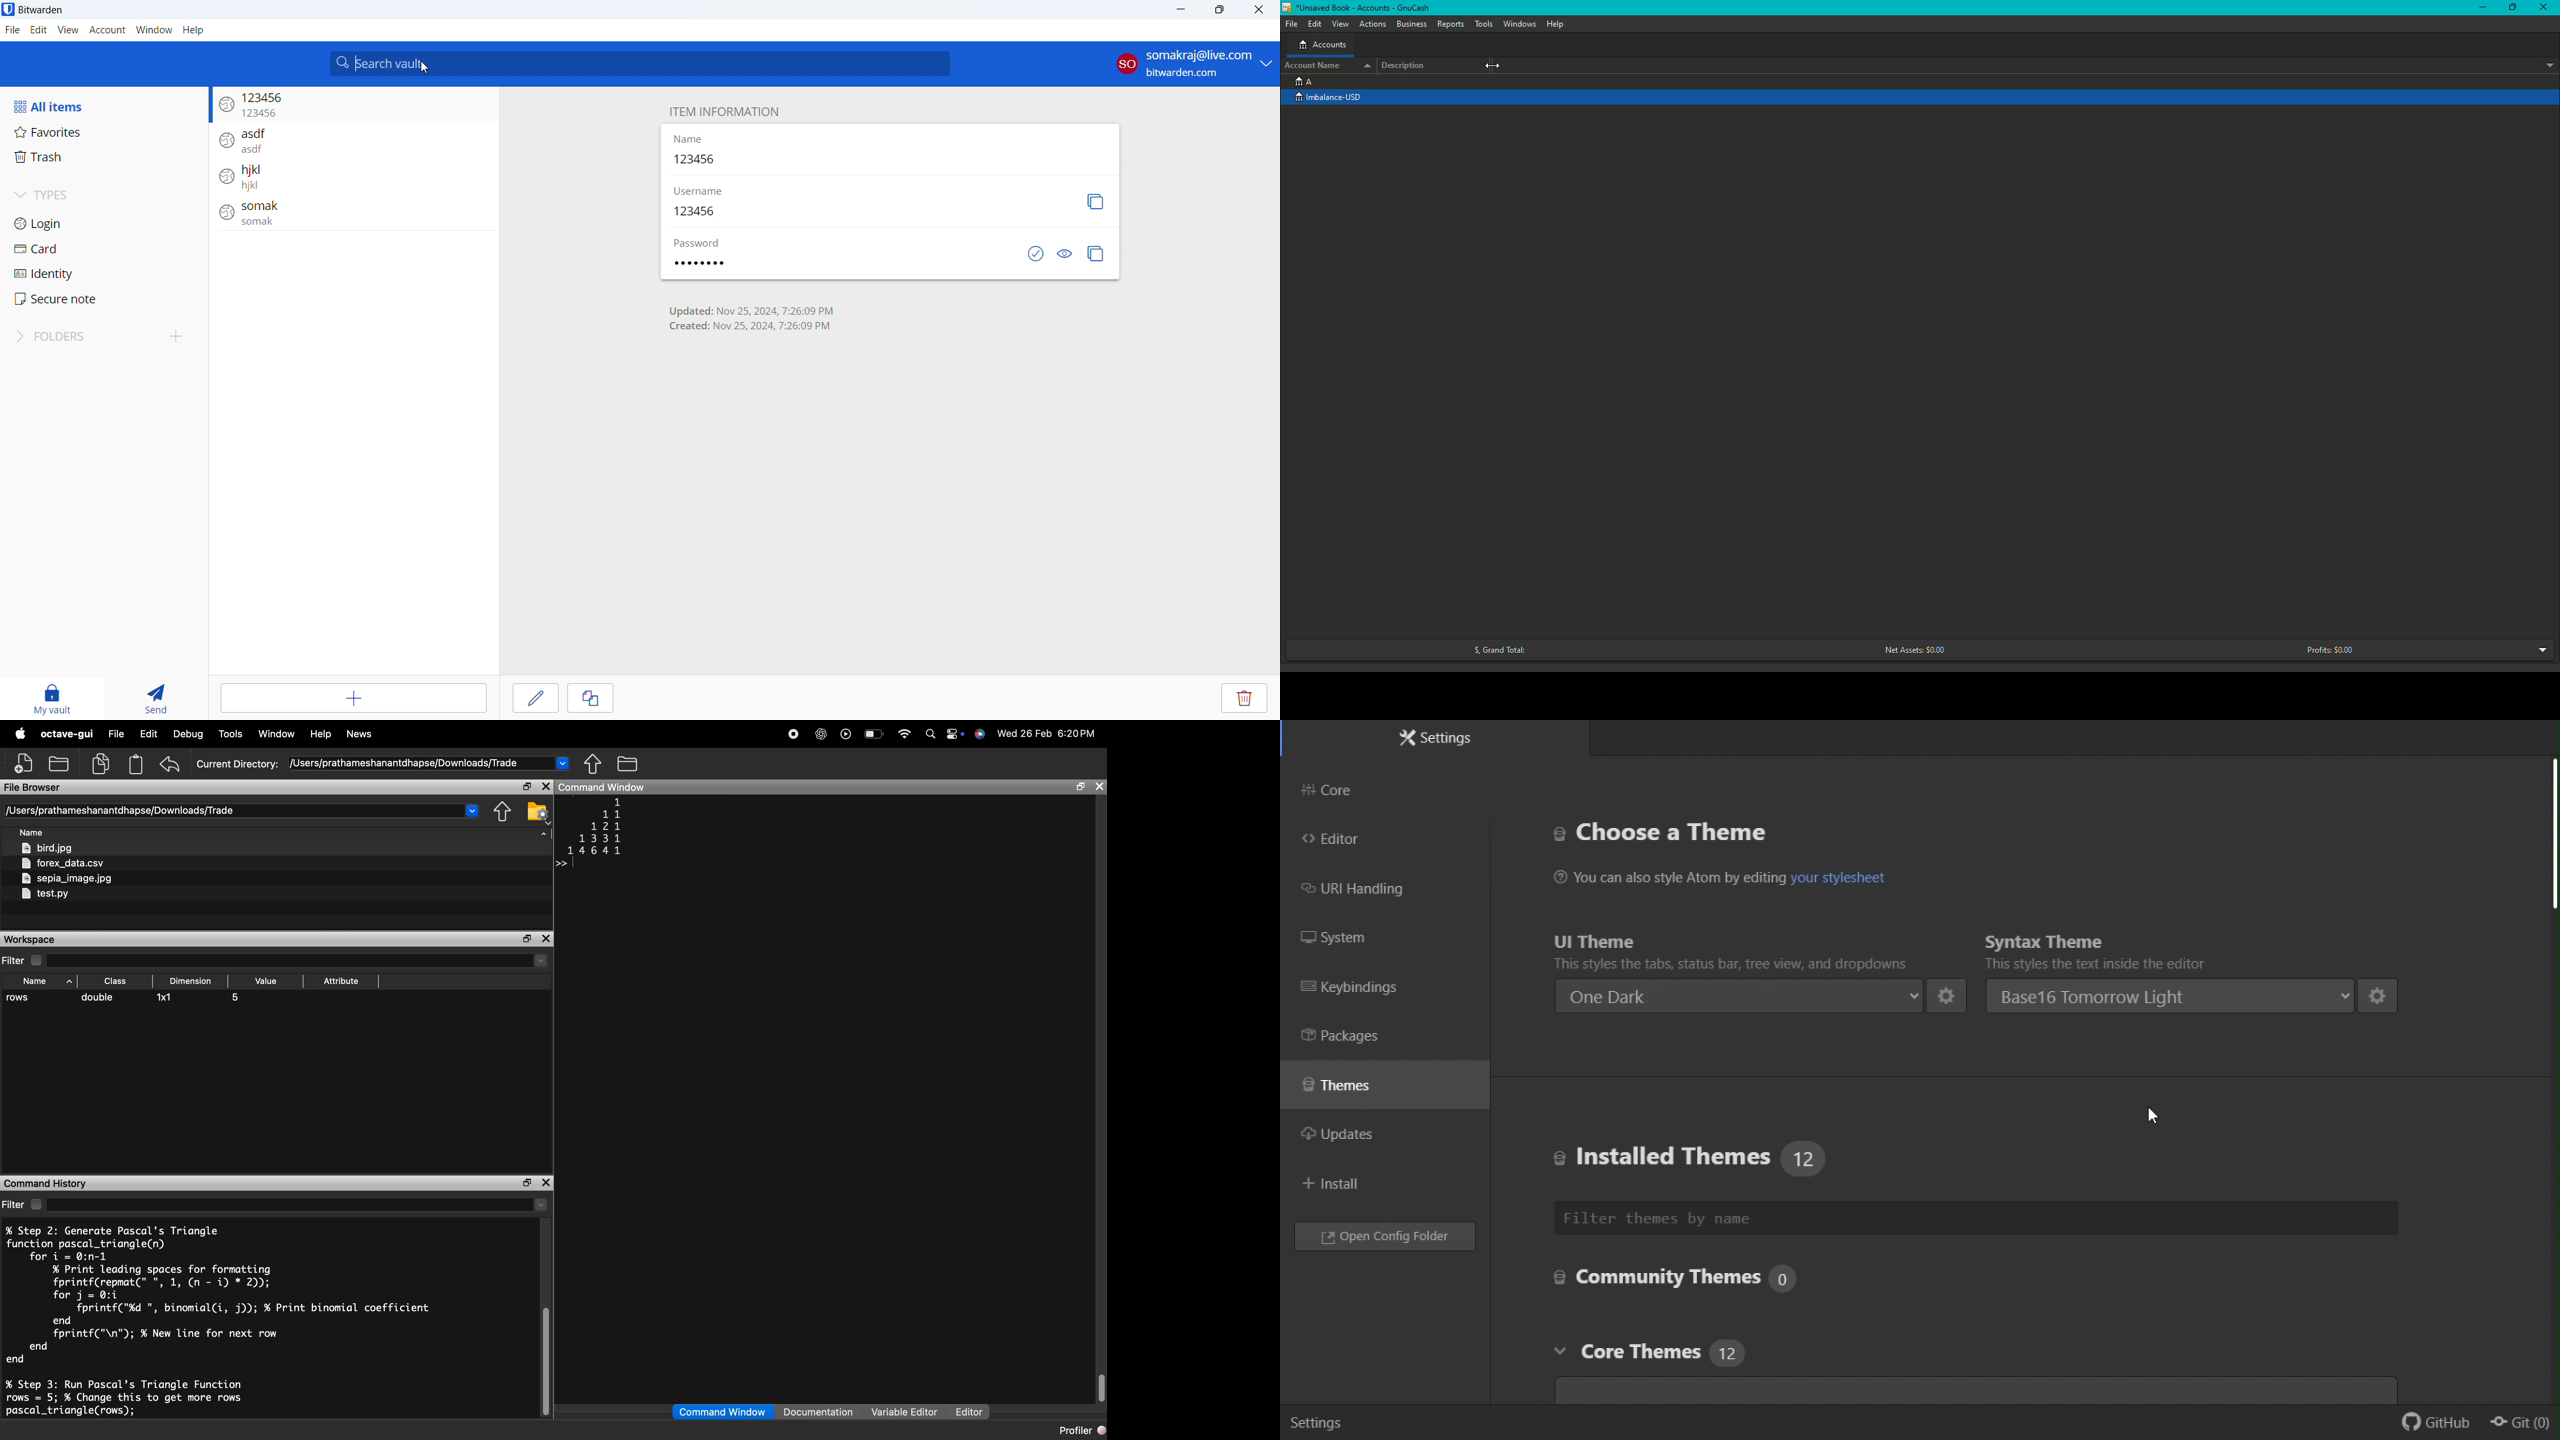 The width and height of the screenshot is (2576, 1456). Describe the element at coordinates (105, 195) in the screenshot. I see `types` at that location.